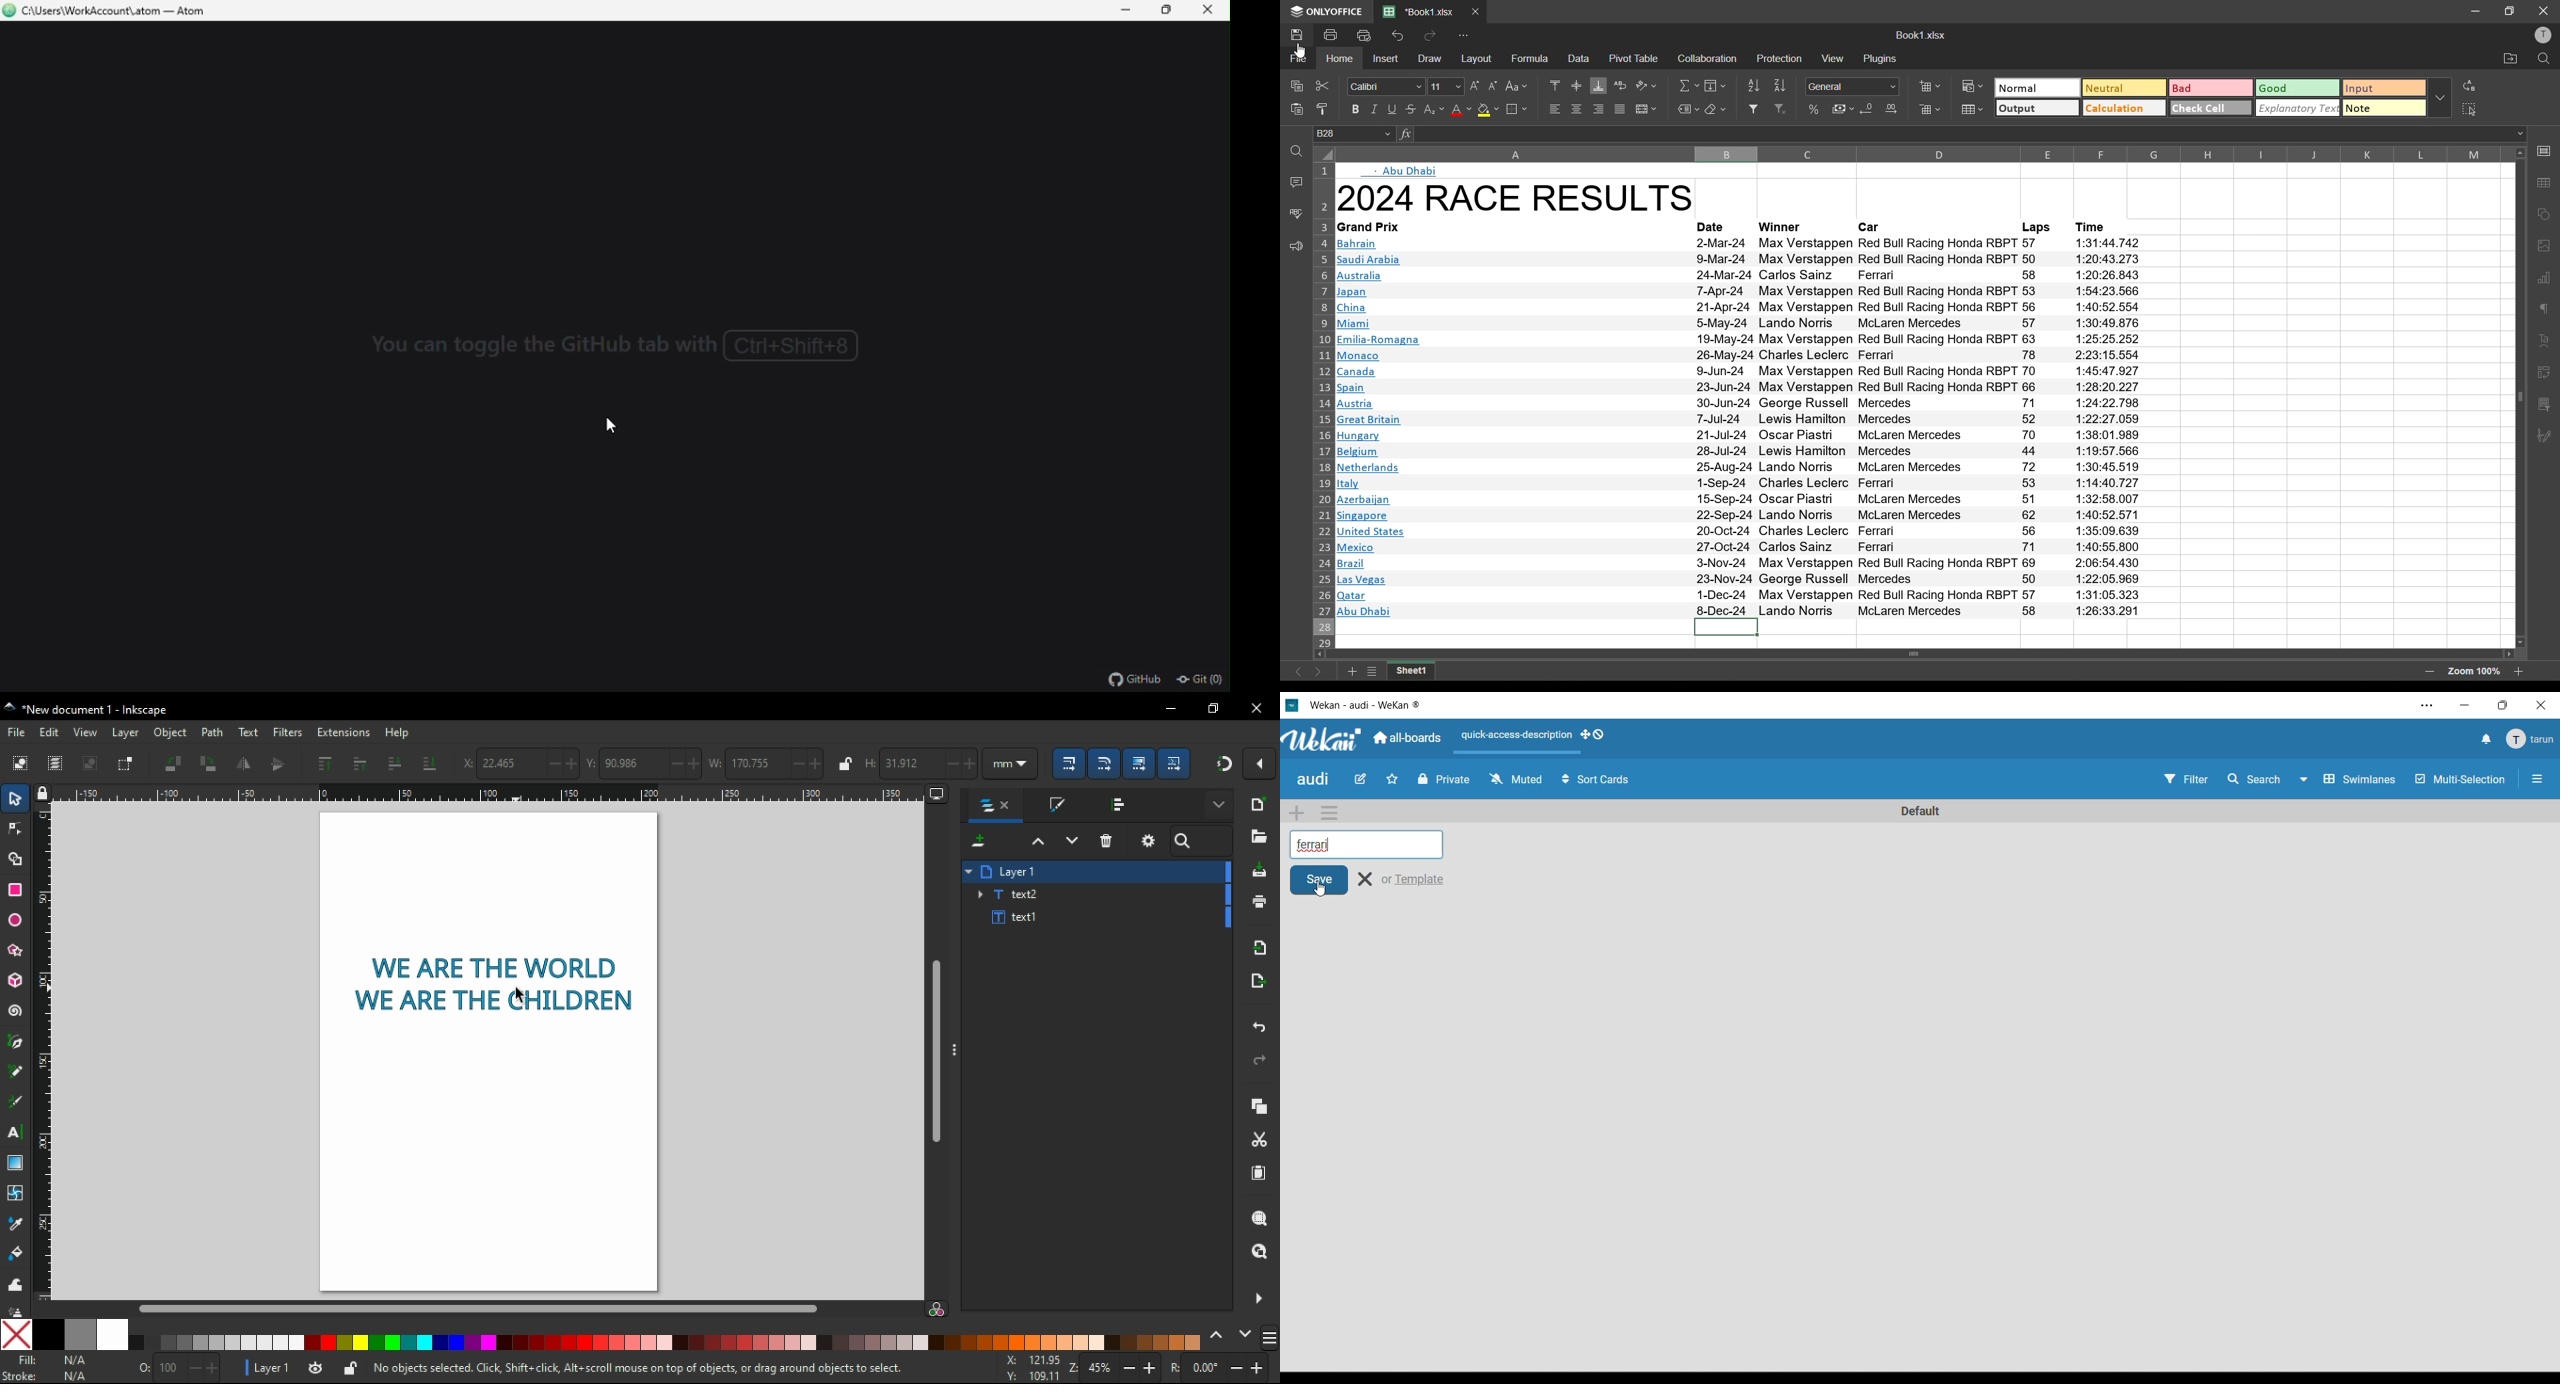 The image size is (2576, 1400). Describe the element at coordinates (1740, 451) in the screenshot. I see `ill Belgium 28-Jul-24 Lewis Hamilton Mercedes 44 1:19:57.566` at that location.